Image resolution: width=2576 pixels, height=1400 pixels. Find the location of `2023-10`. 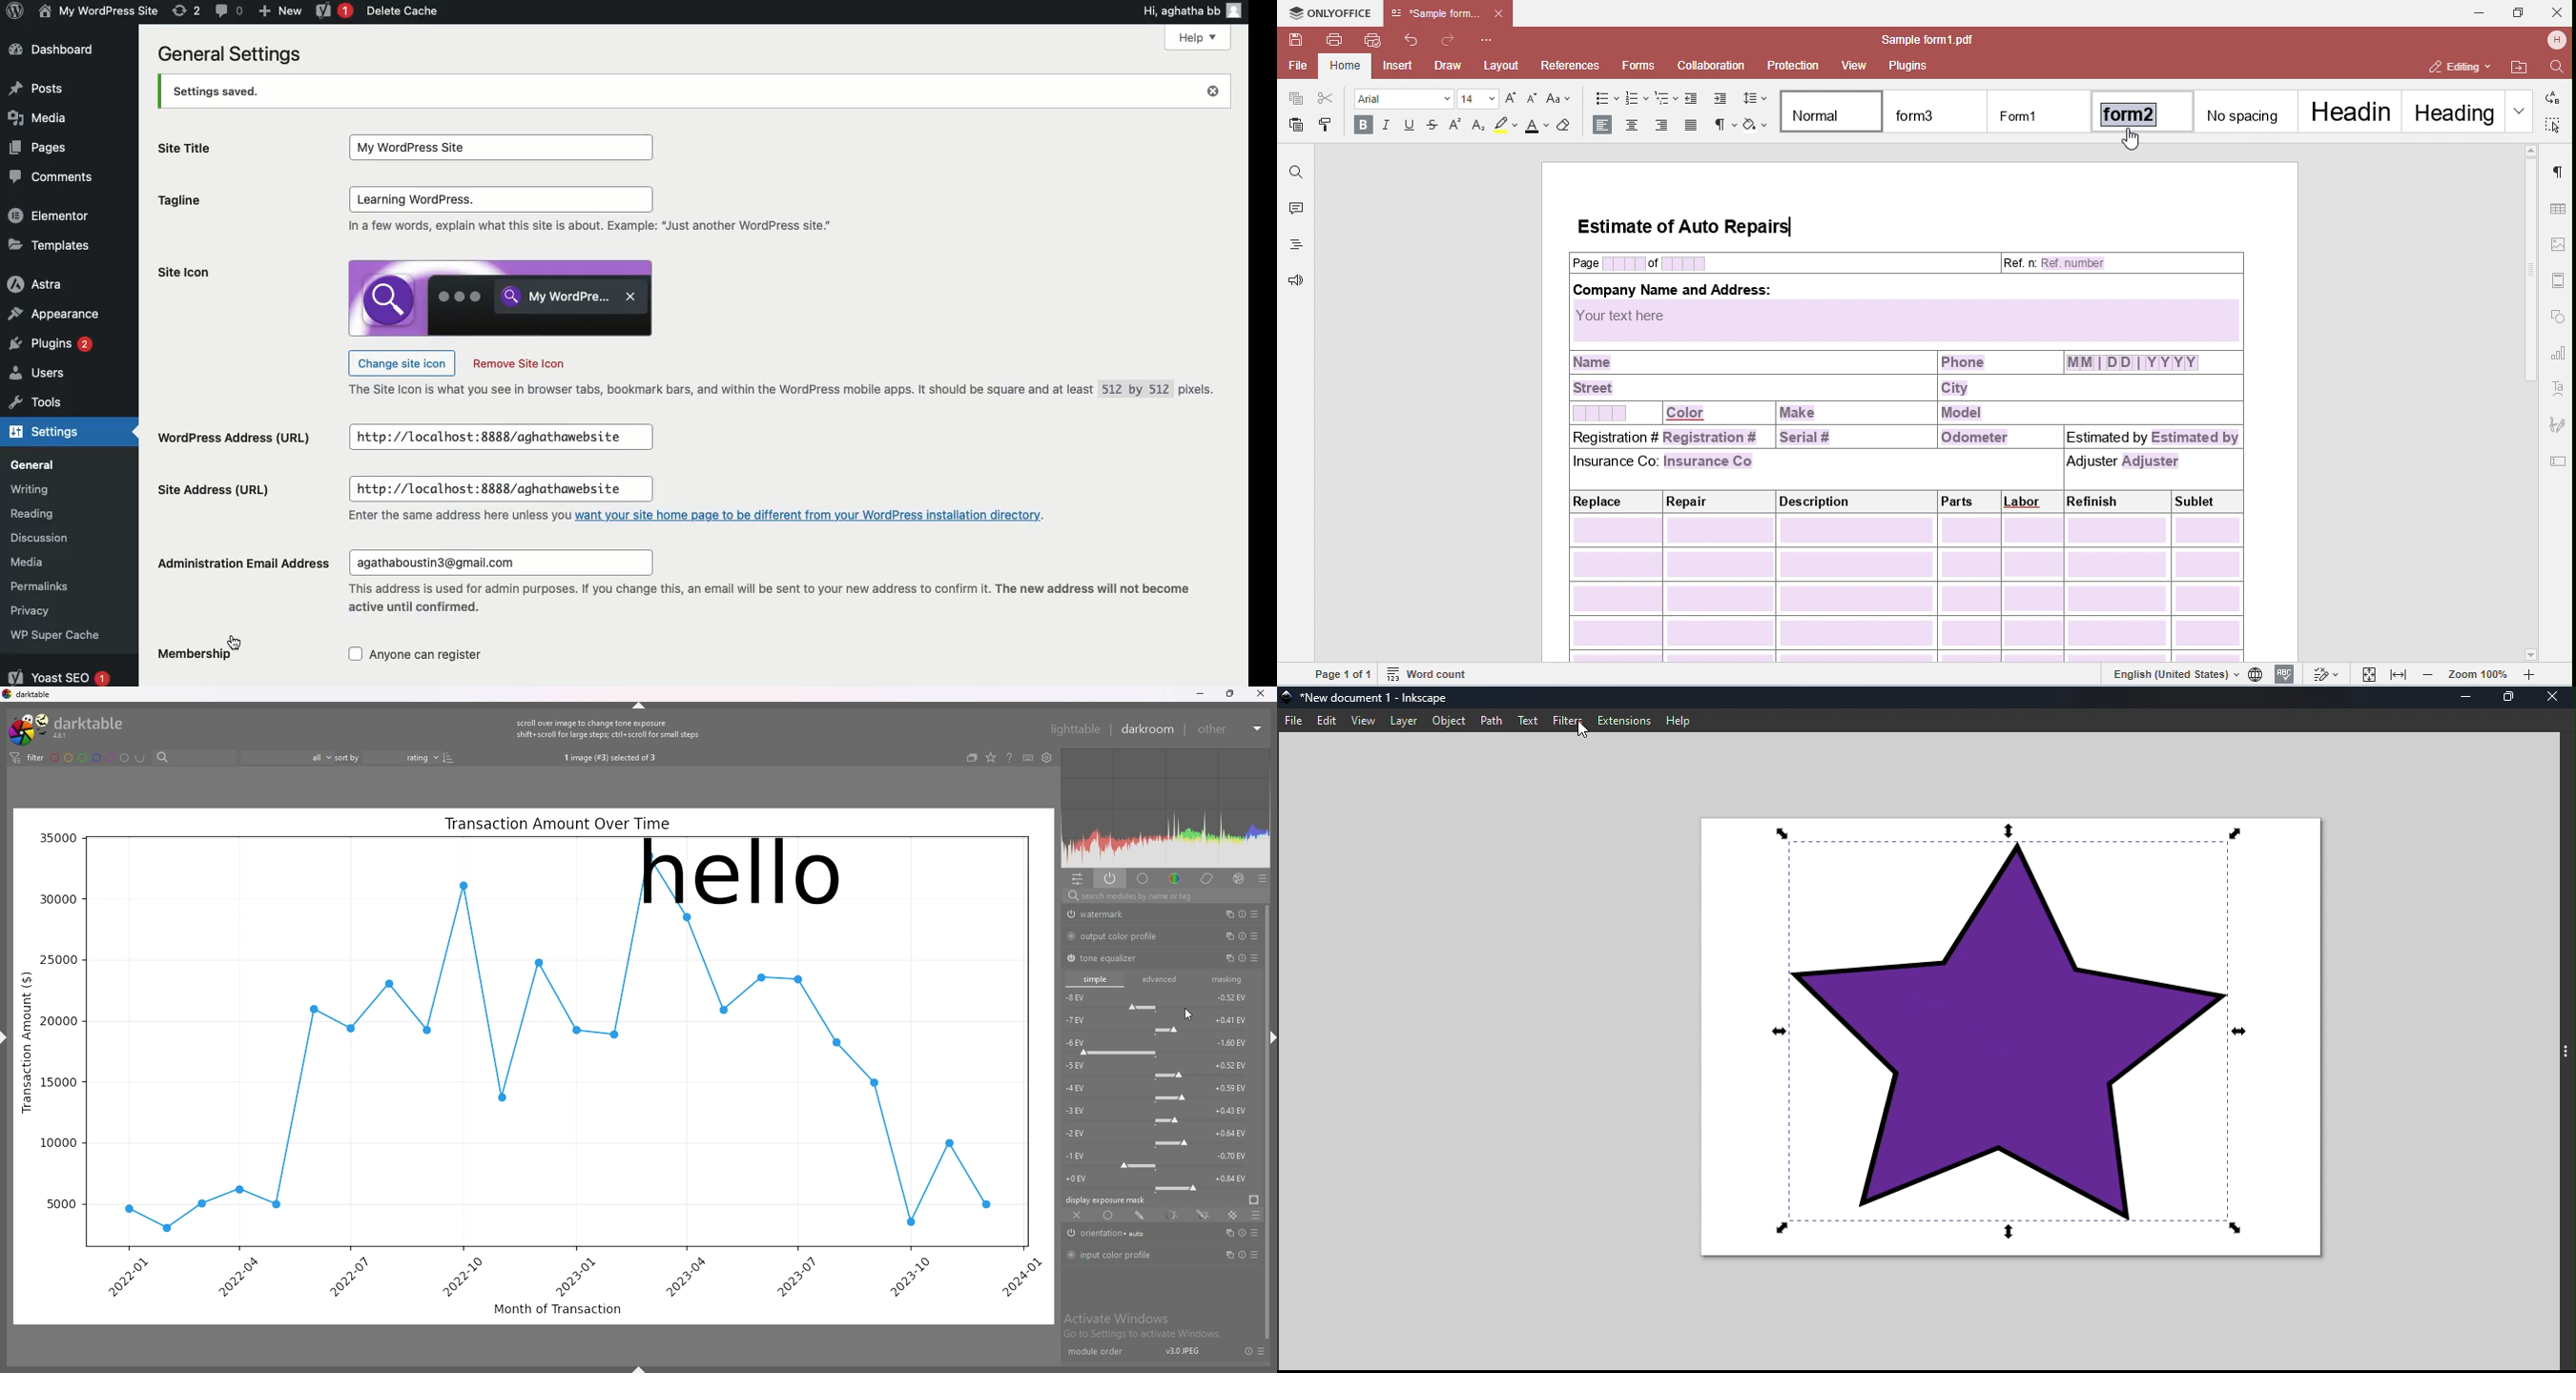

2023-10 is located at coordinates (916, 1277).